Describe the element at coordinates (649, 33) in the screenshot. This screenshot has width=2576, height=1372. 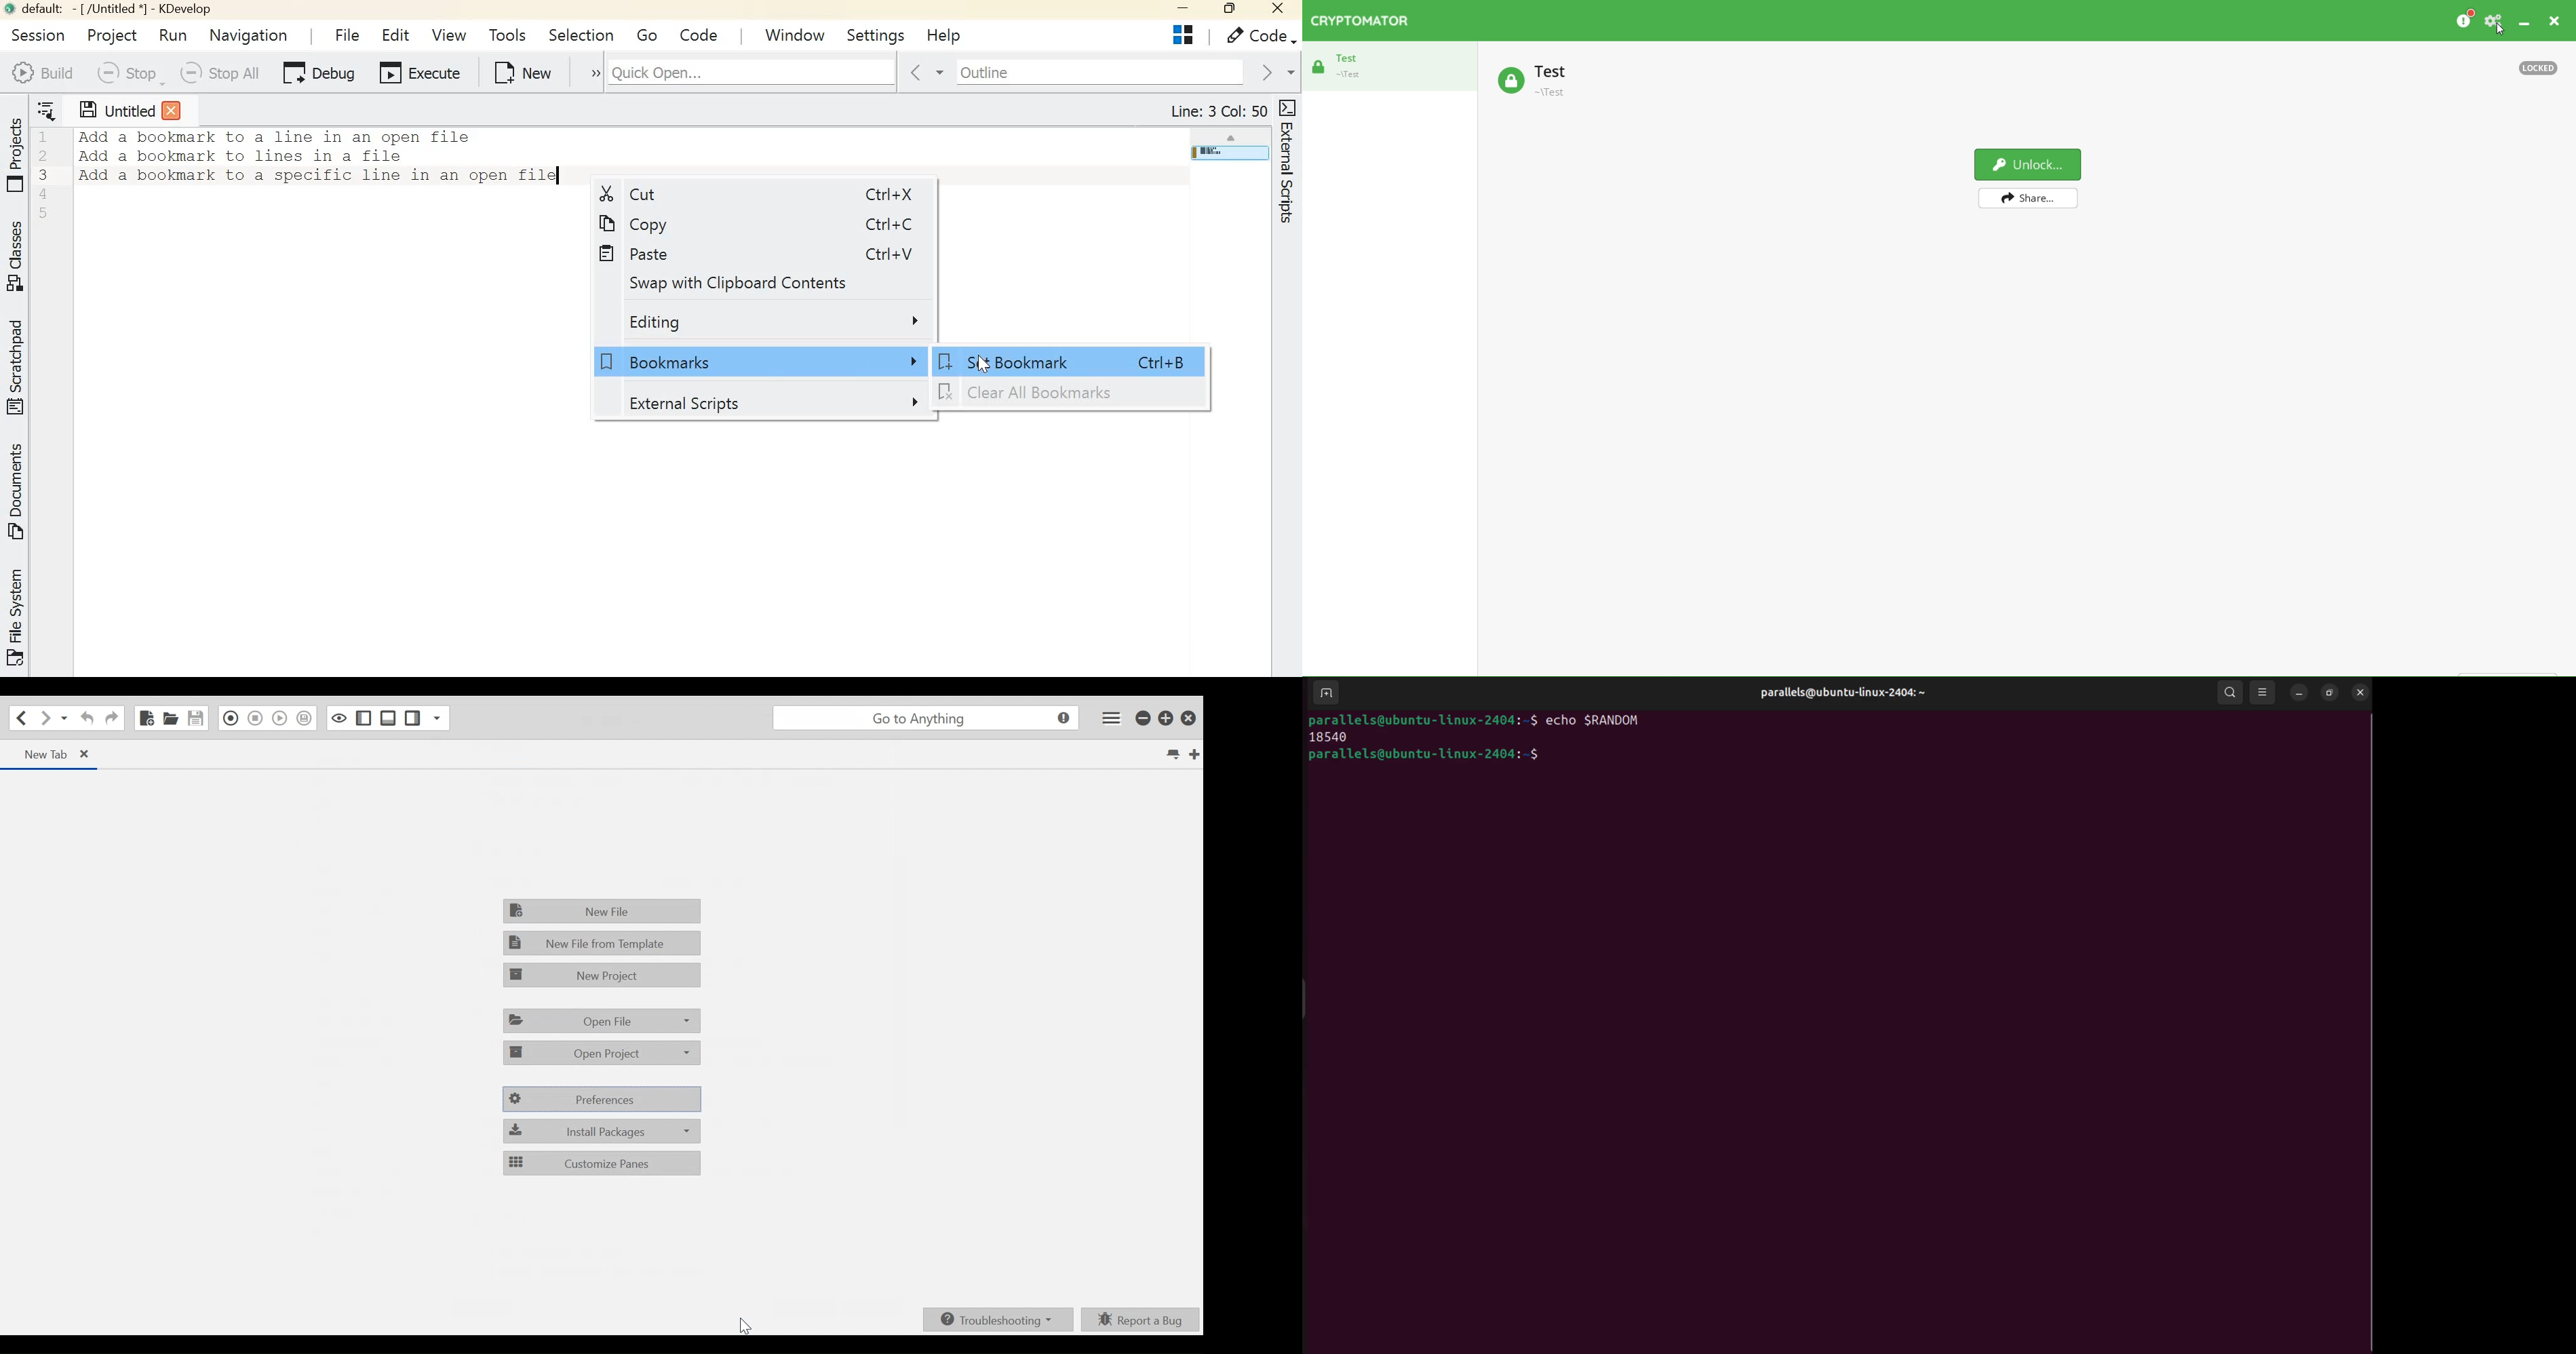
I see `Go` at that location.